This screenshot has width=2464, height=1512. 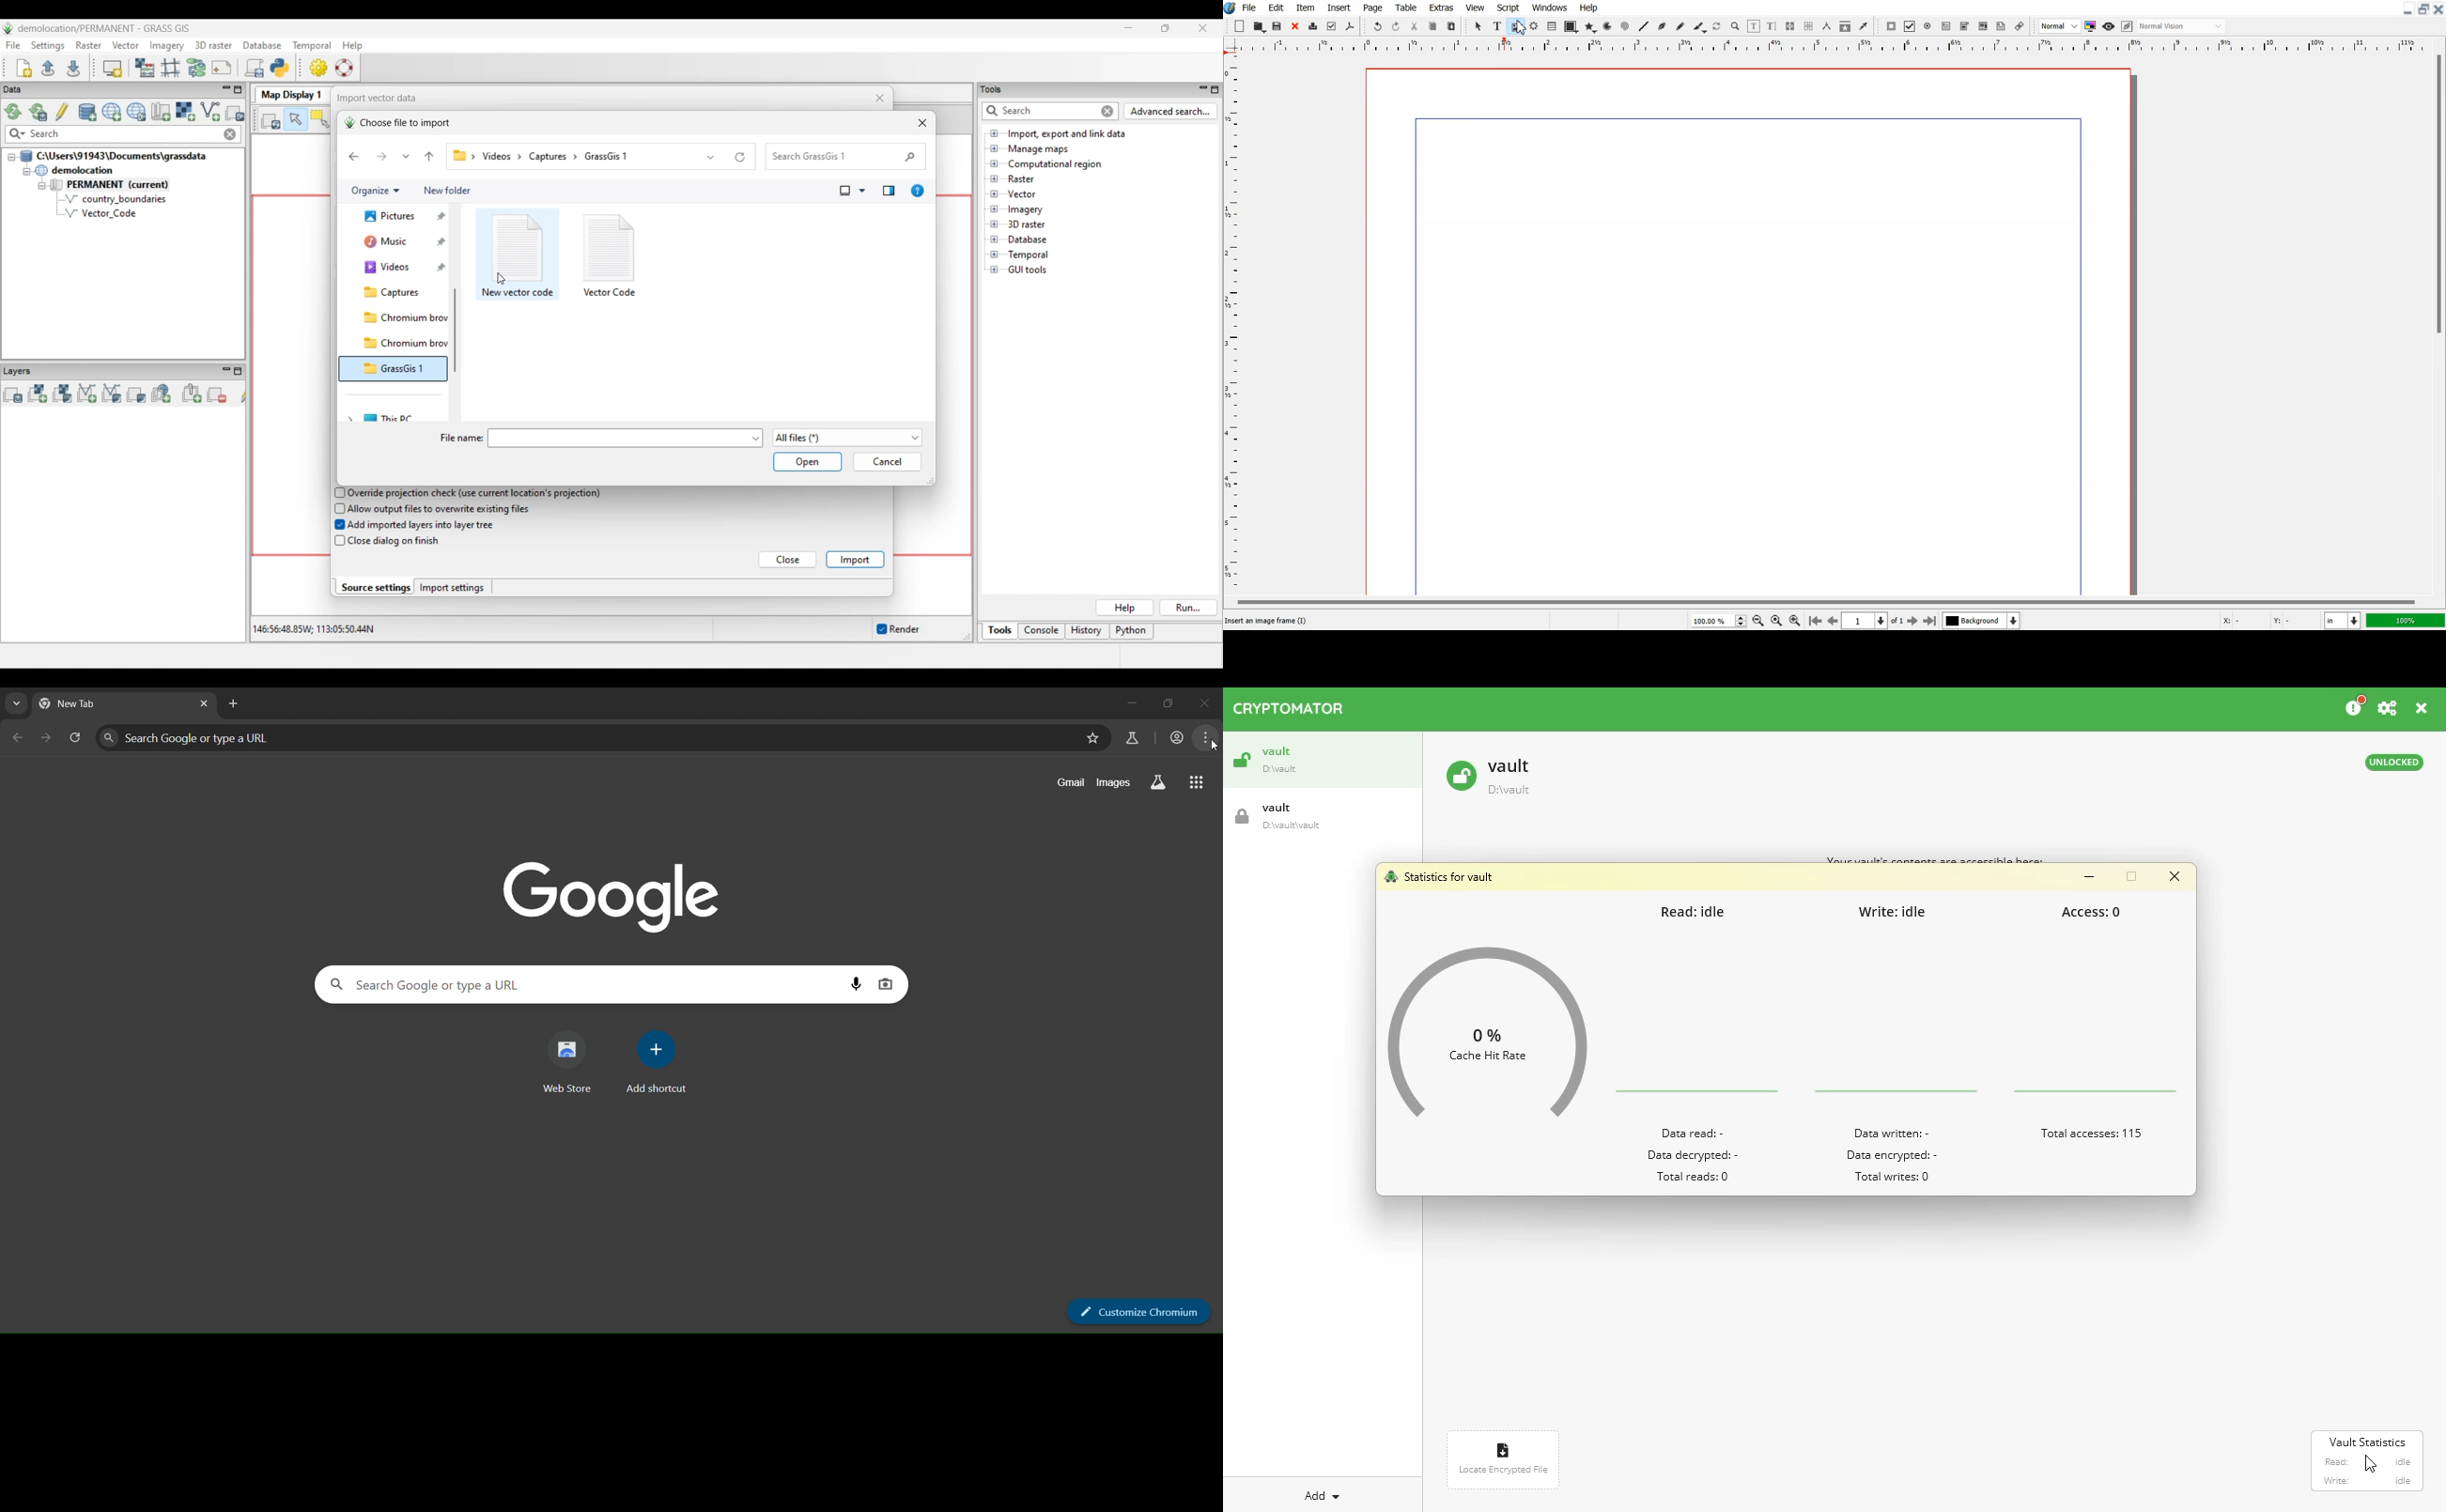 I want to click on Zoom to 100%, so click(x=1776, y=620).